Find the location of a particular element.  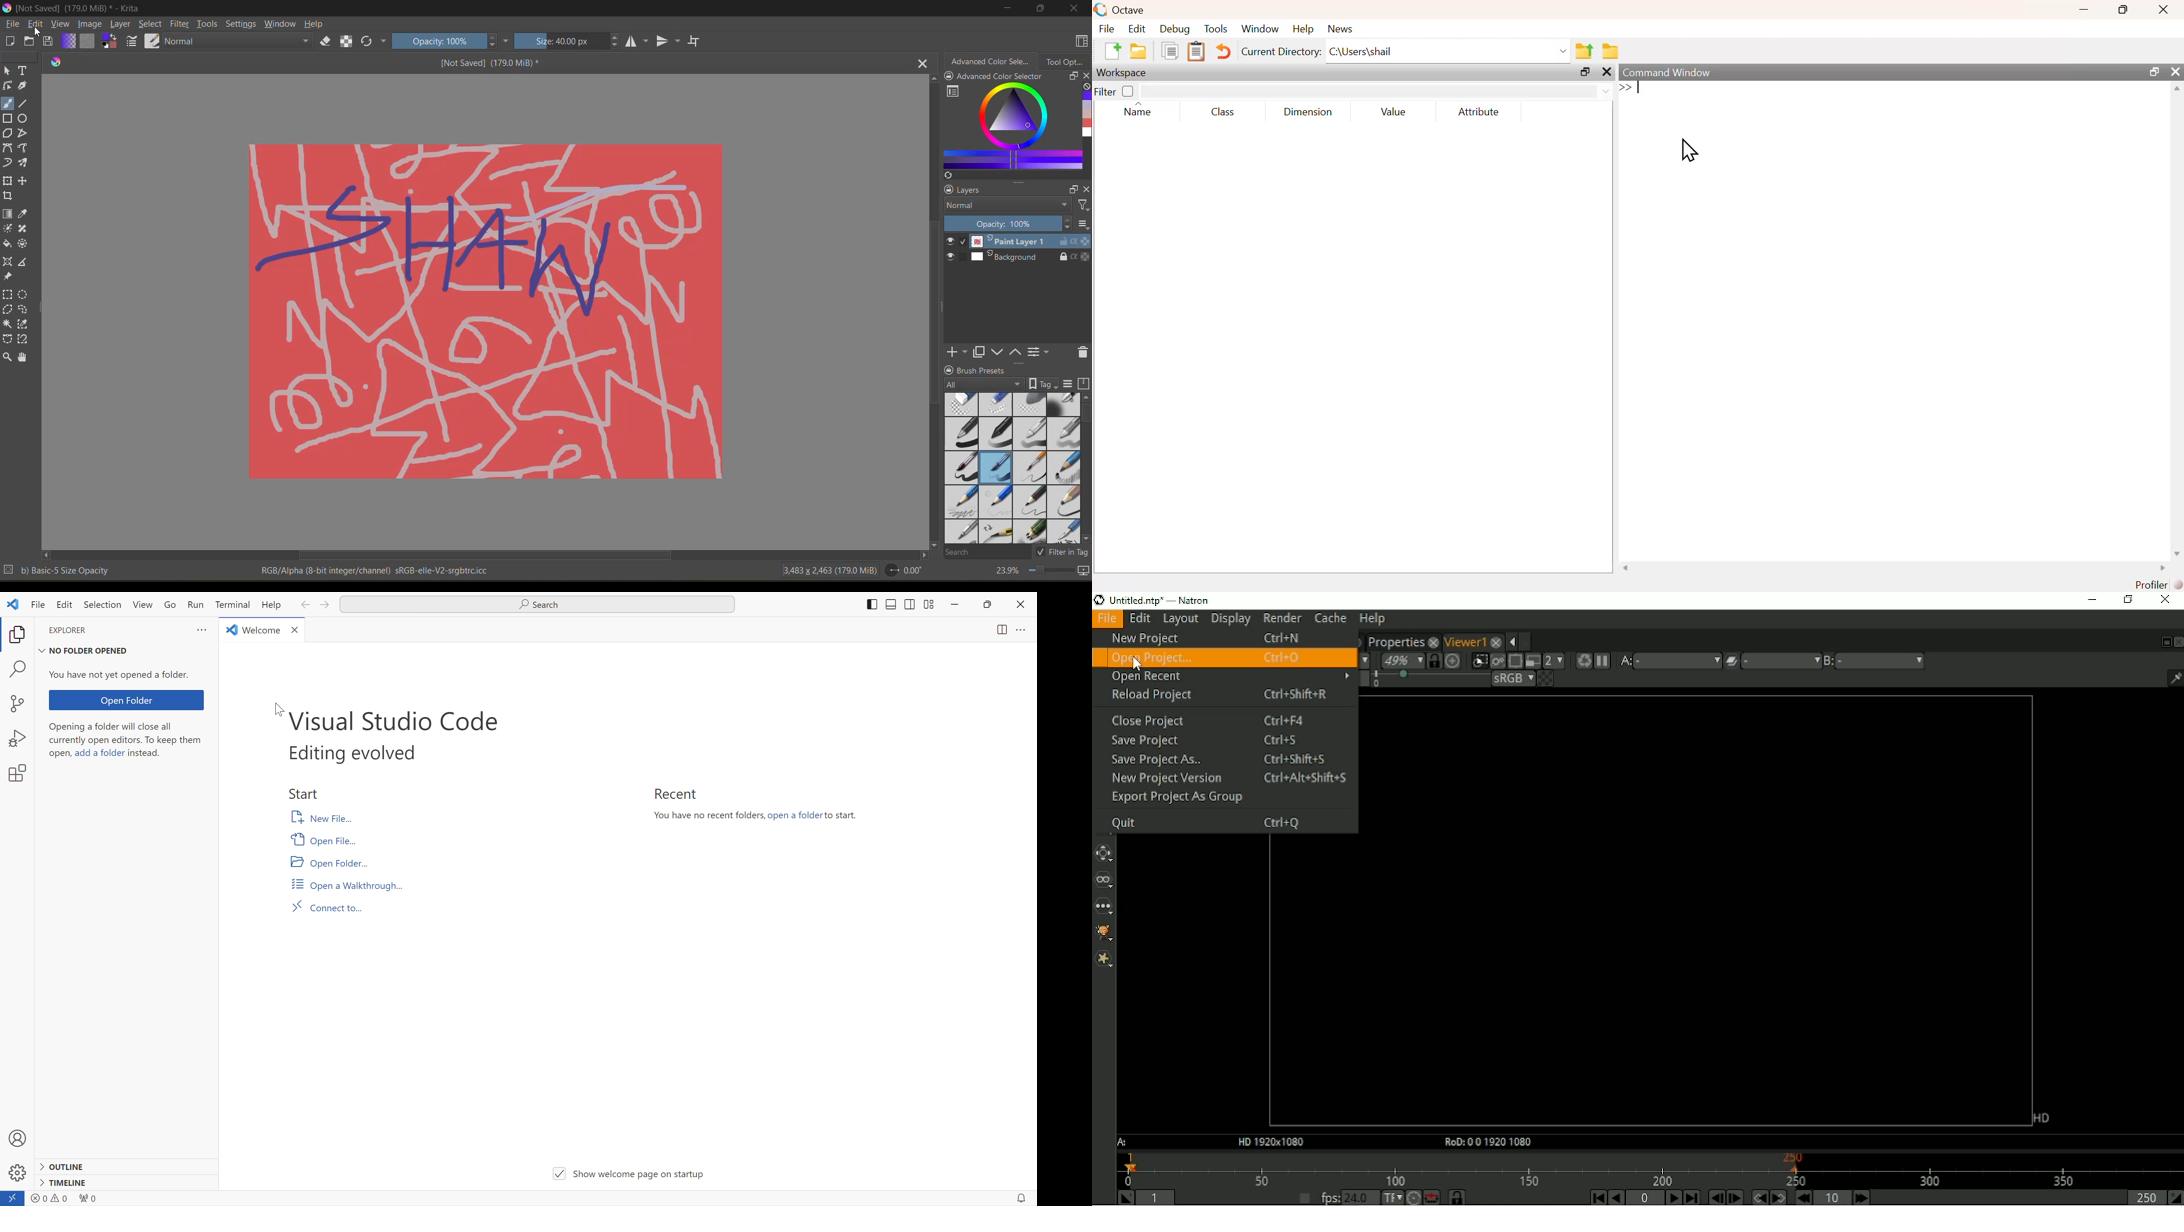

Profiler is located at coordinates (2158, 585).